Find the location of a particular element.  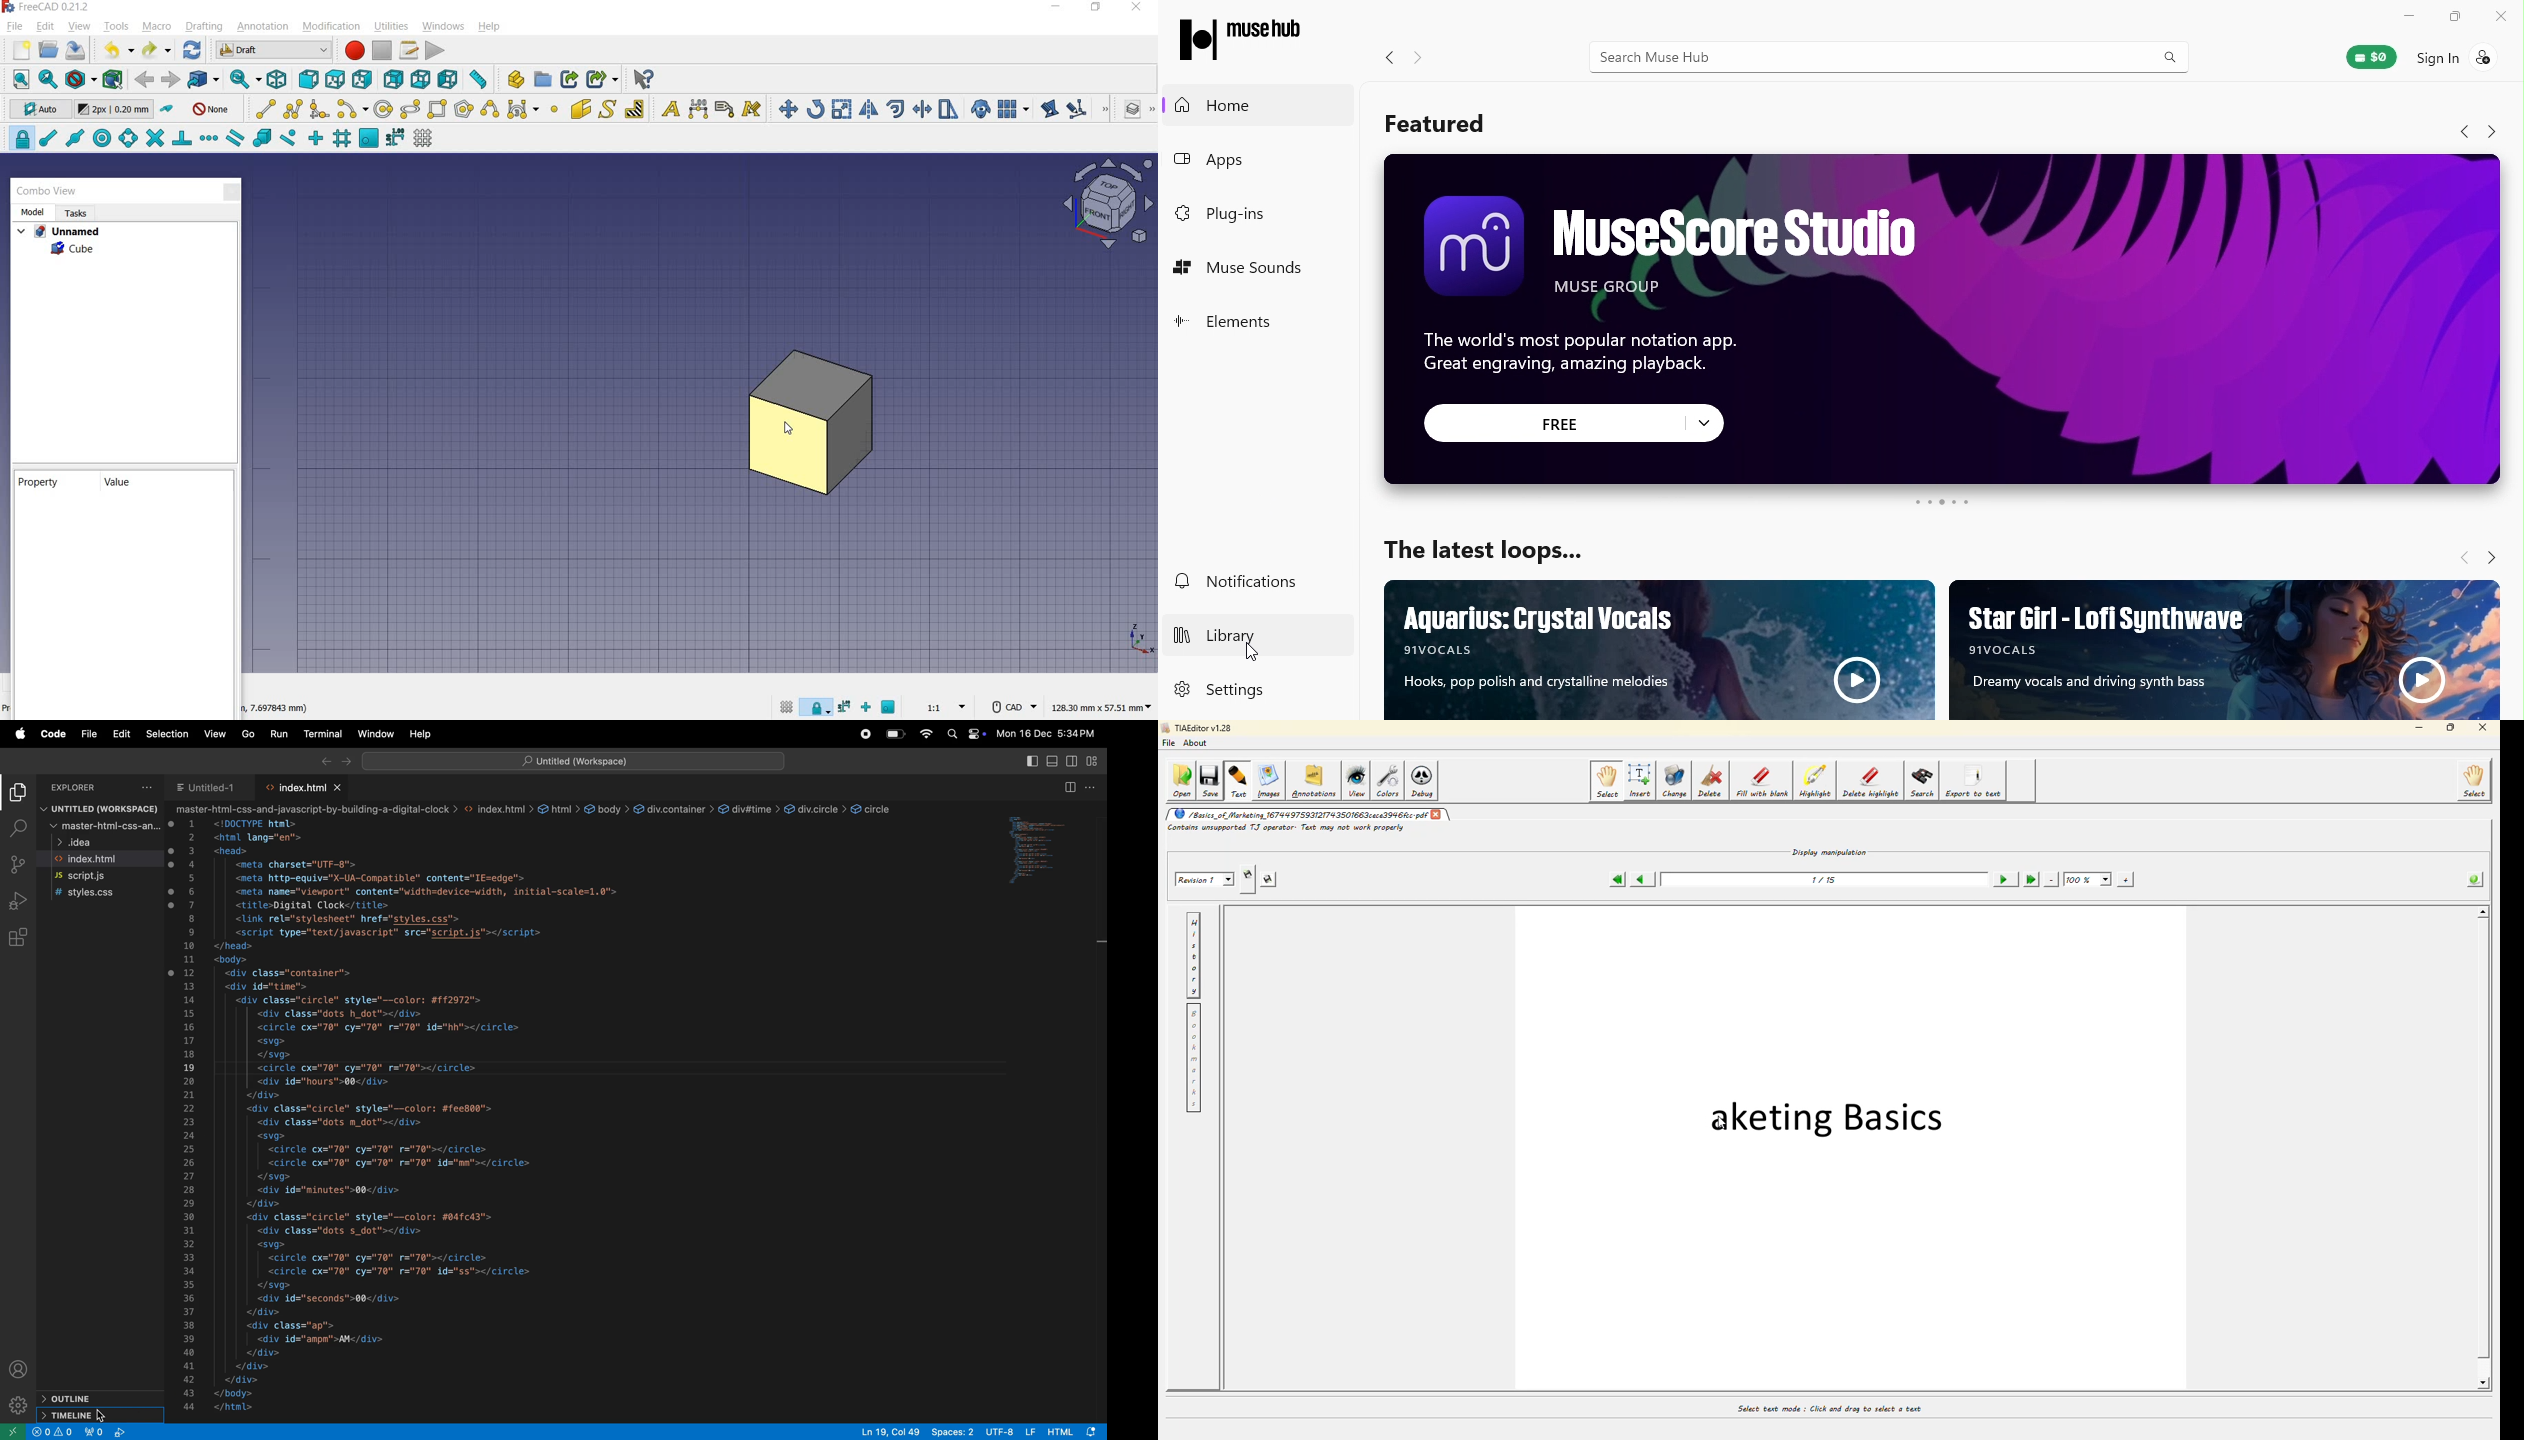

annotation is located at coordinates (265, 27).